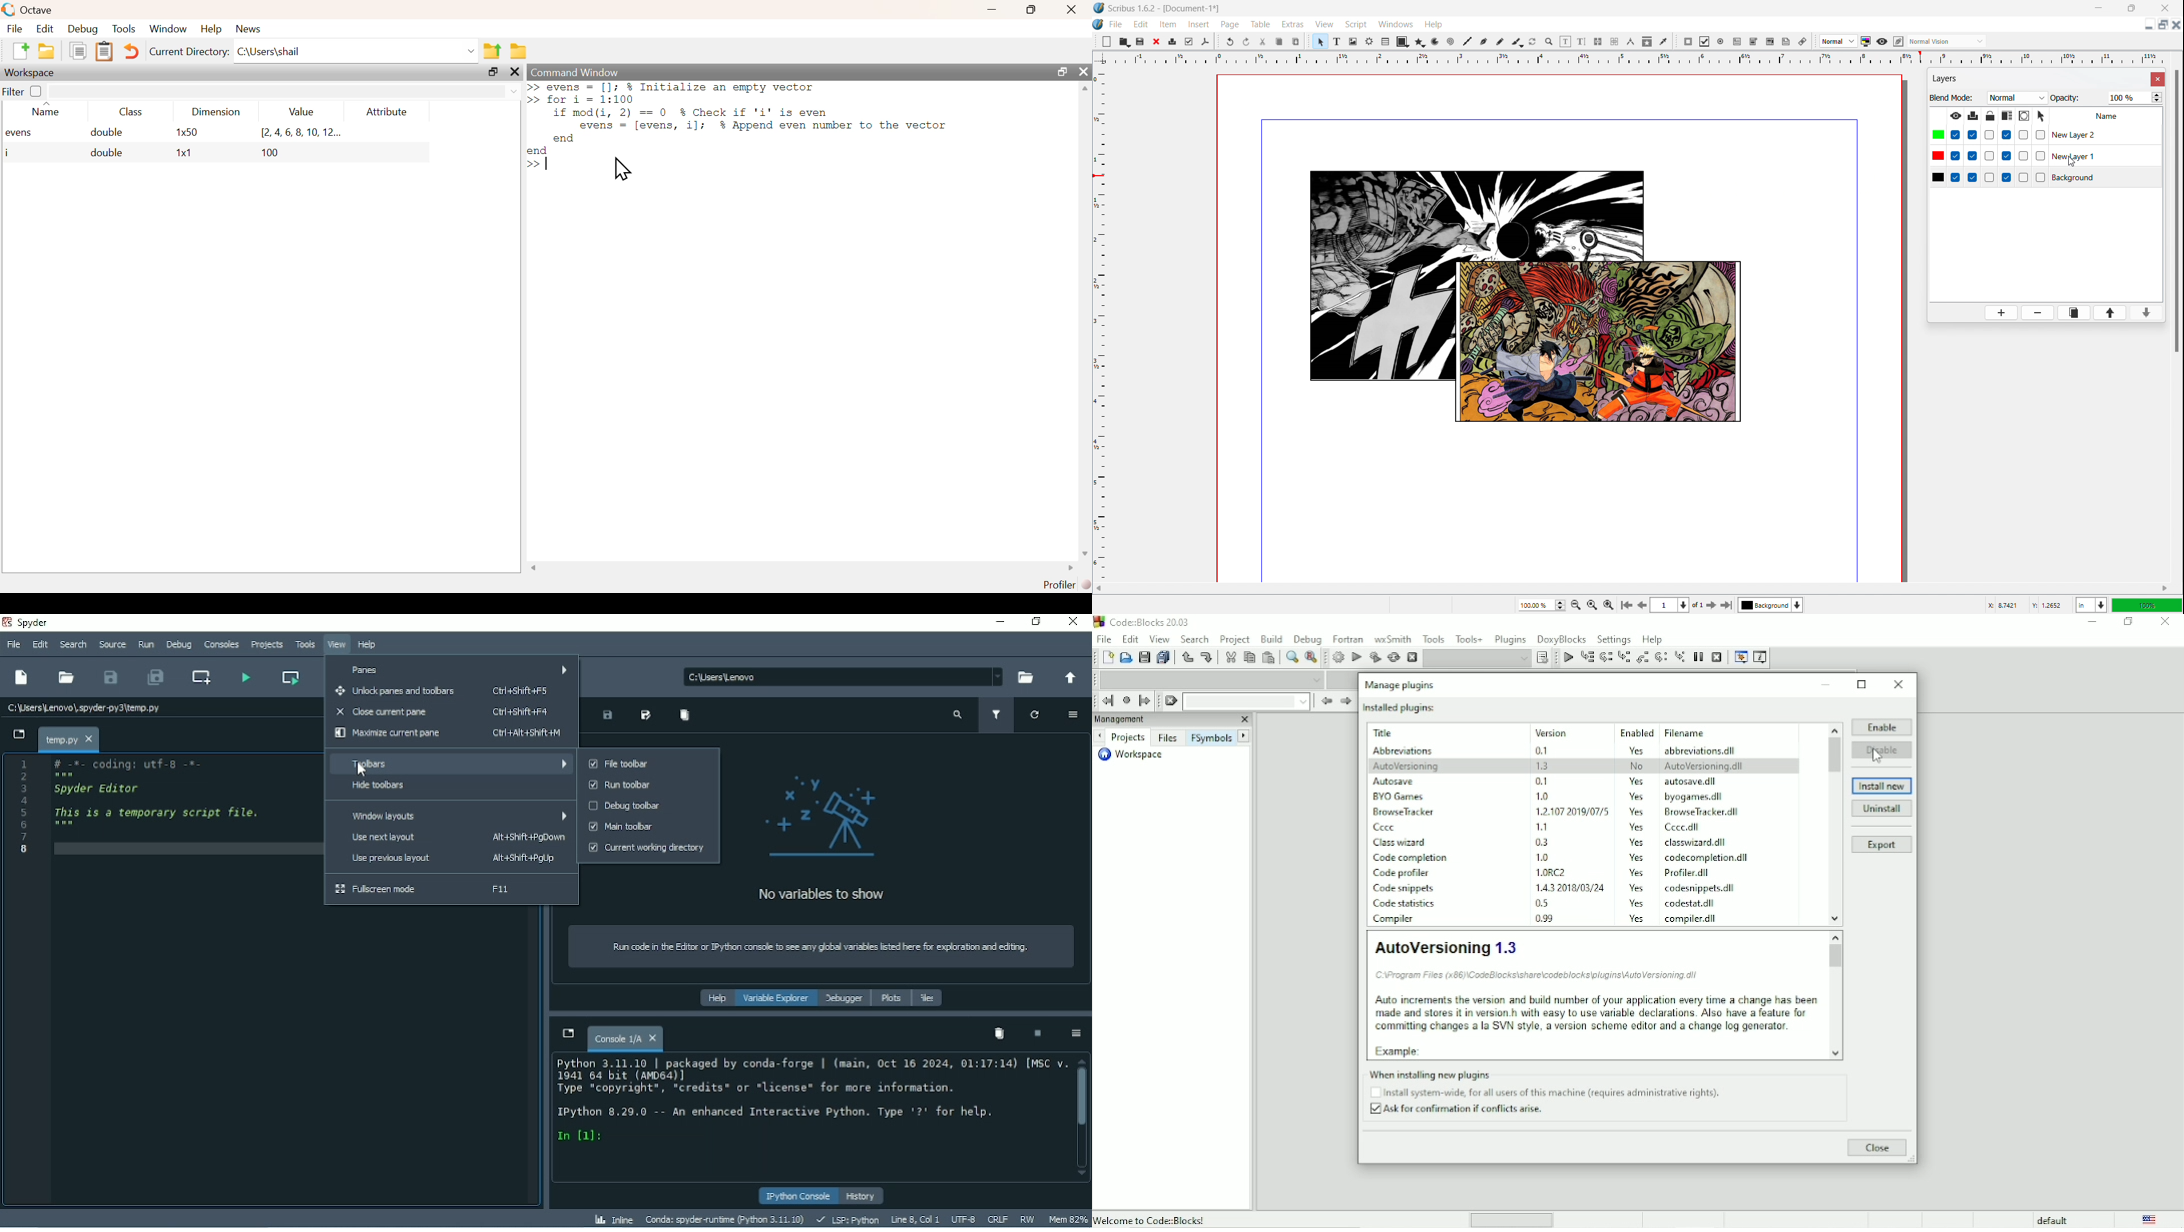 This screenshot has height=1232, width=2184. Describe the element at coordinates (814, 947) in the screenshot. I see `Instruction` at that location.